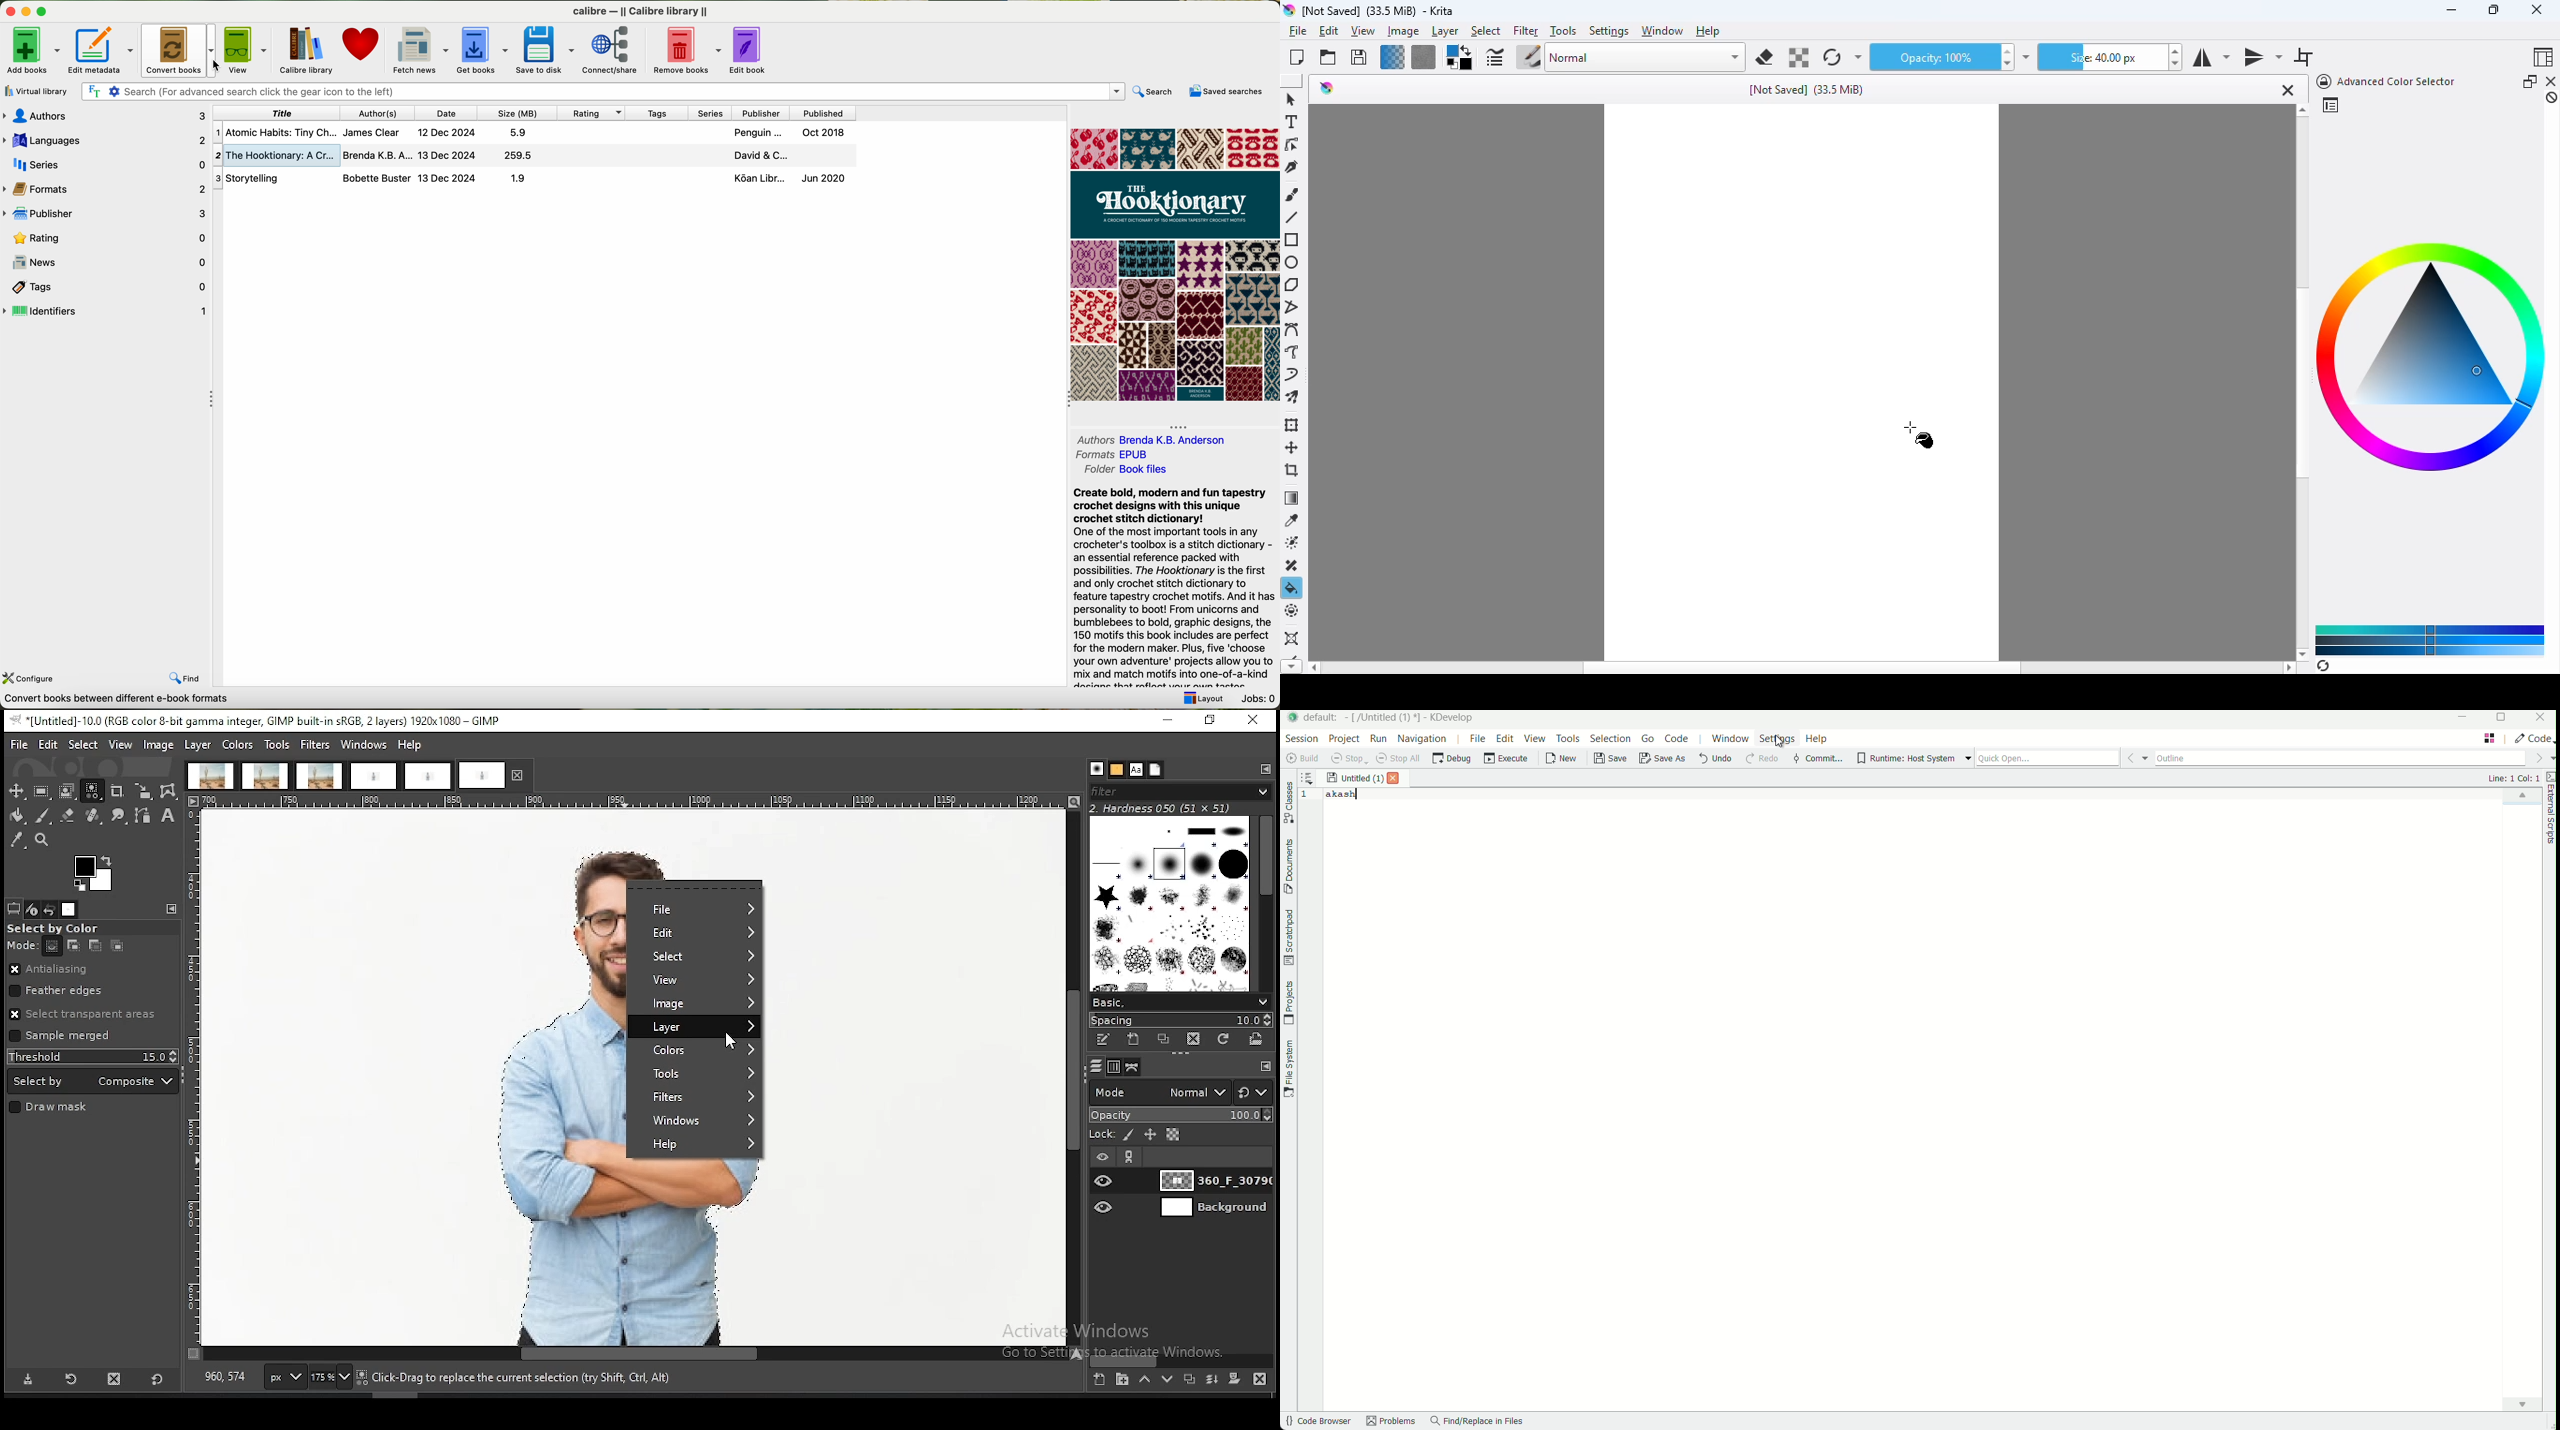 The width and height of the screenshot is (2576, 1456). What do you see at coordinates (695, 981) in the screenshot?
I see `view` at bounding box center [695, 981].